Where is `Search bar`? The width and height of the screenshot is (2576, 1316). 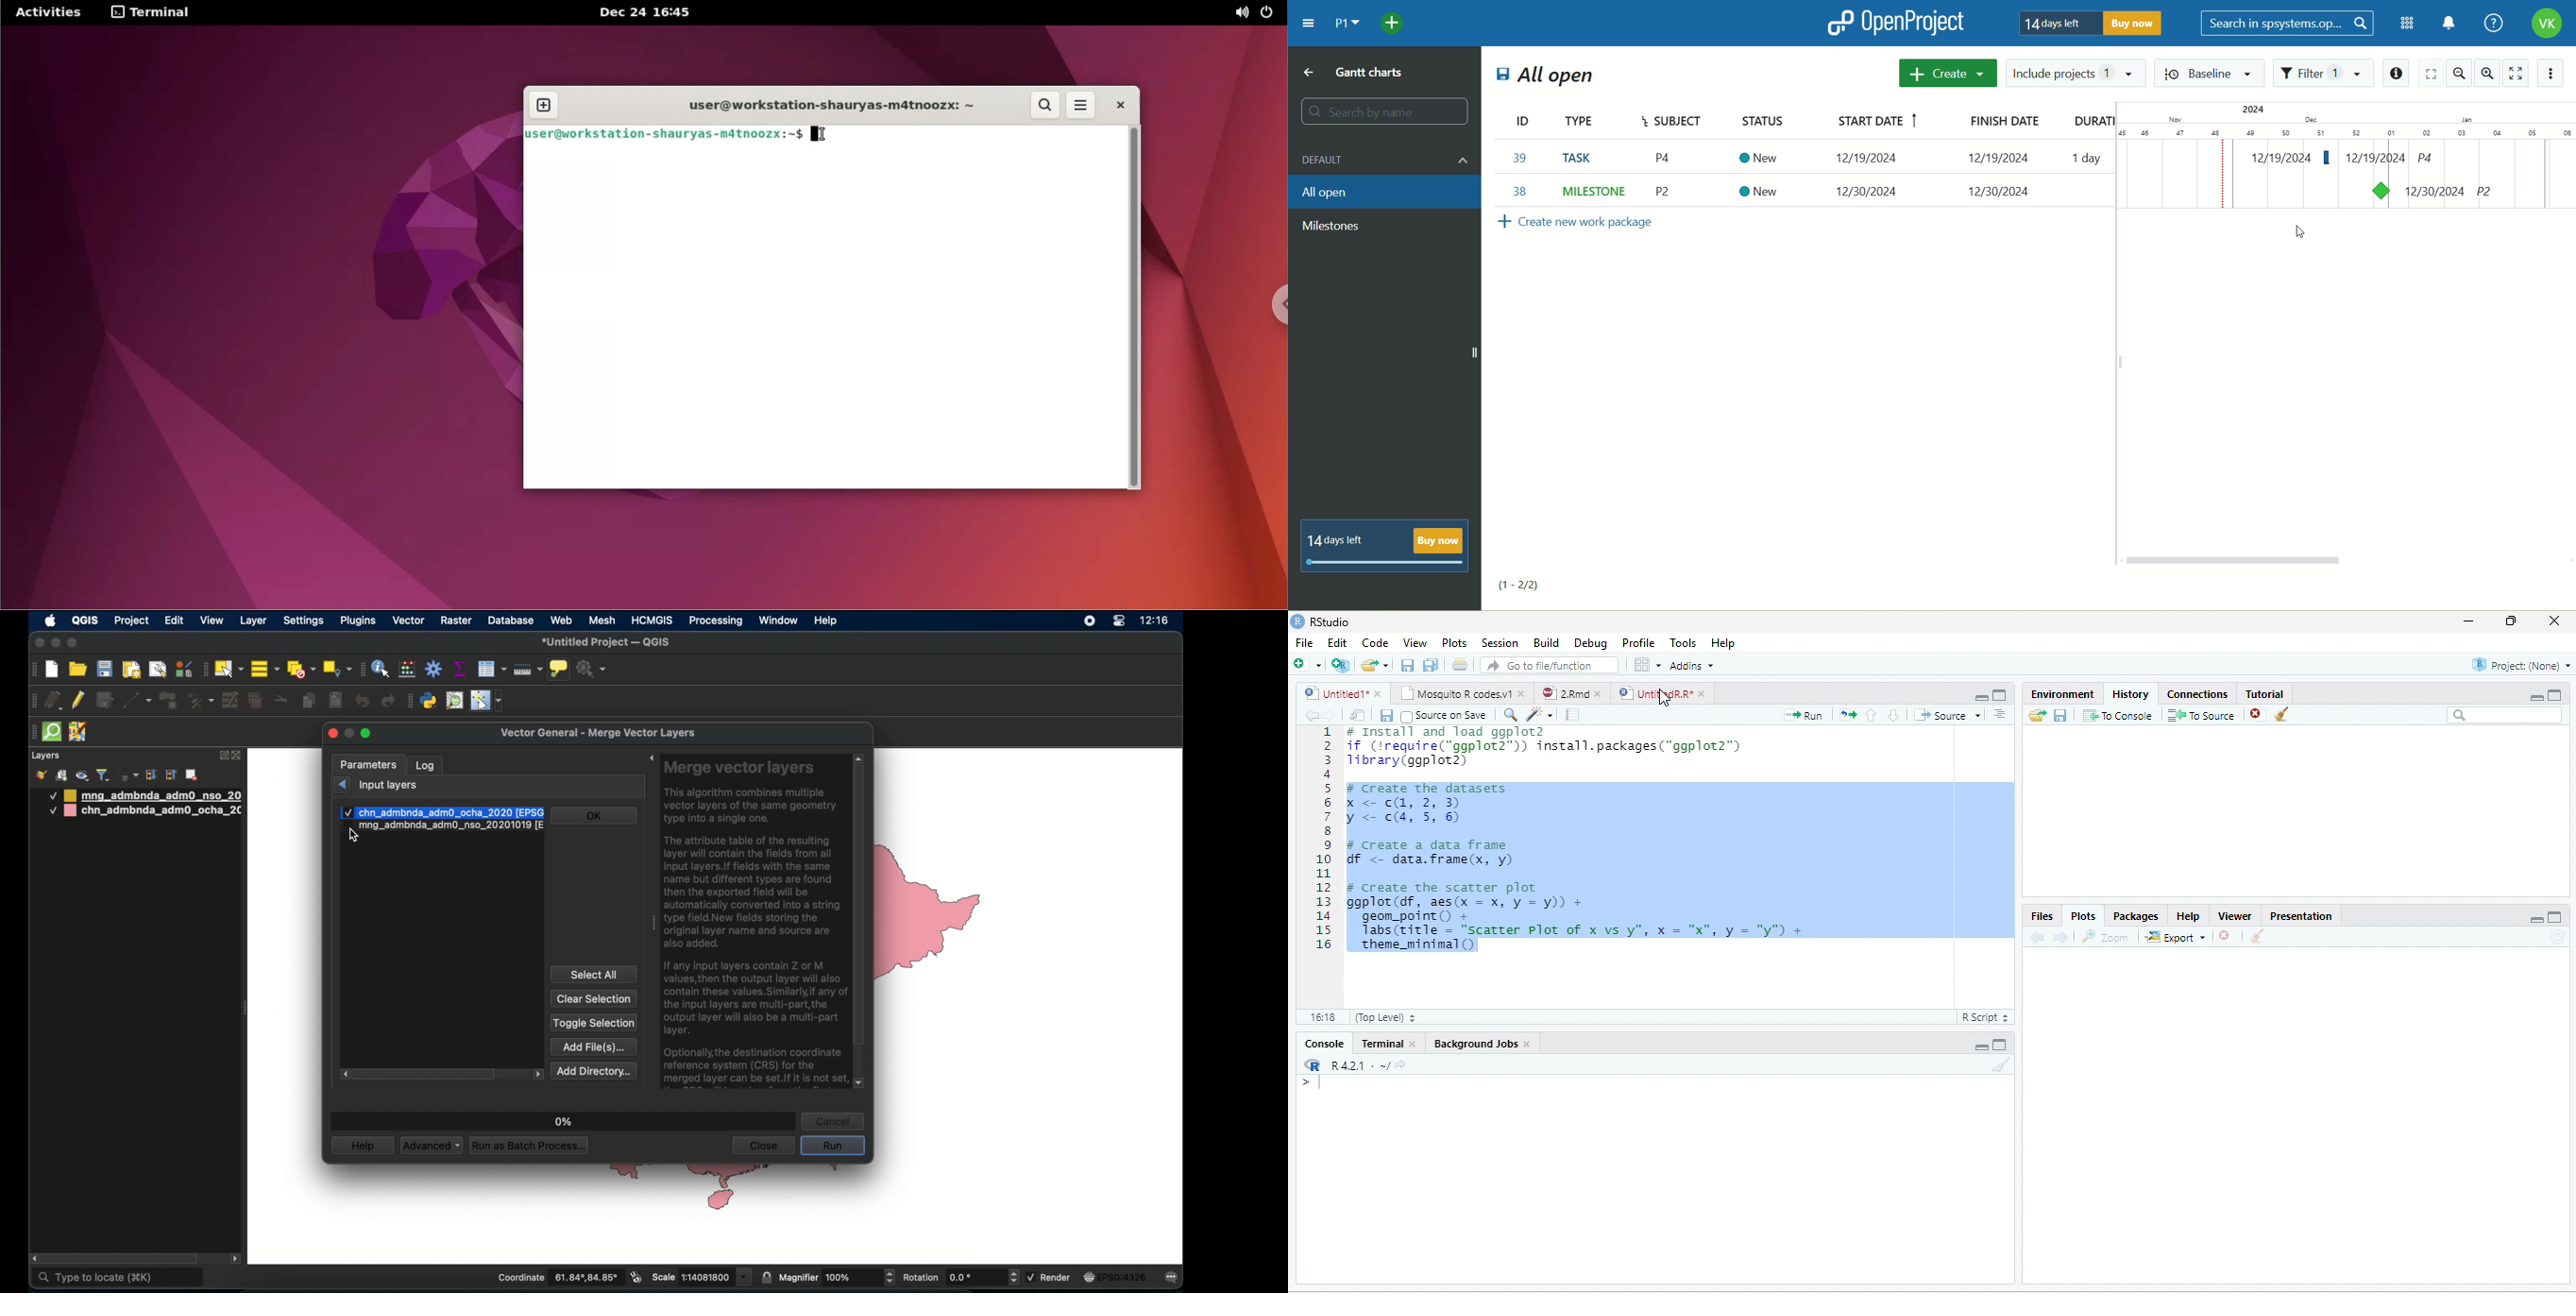
Search bar is located at coordinates (2504, 716).